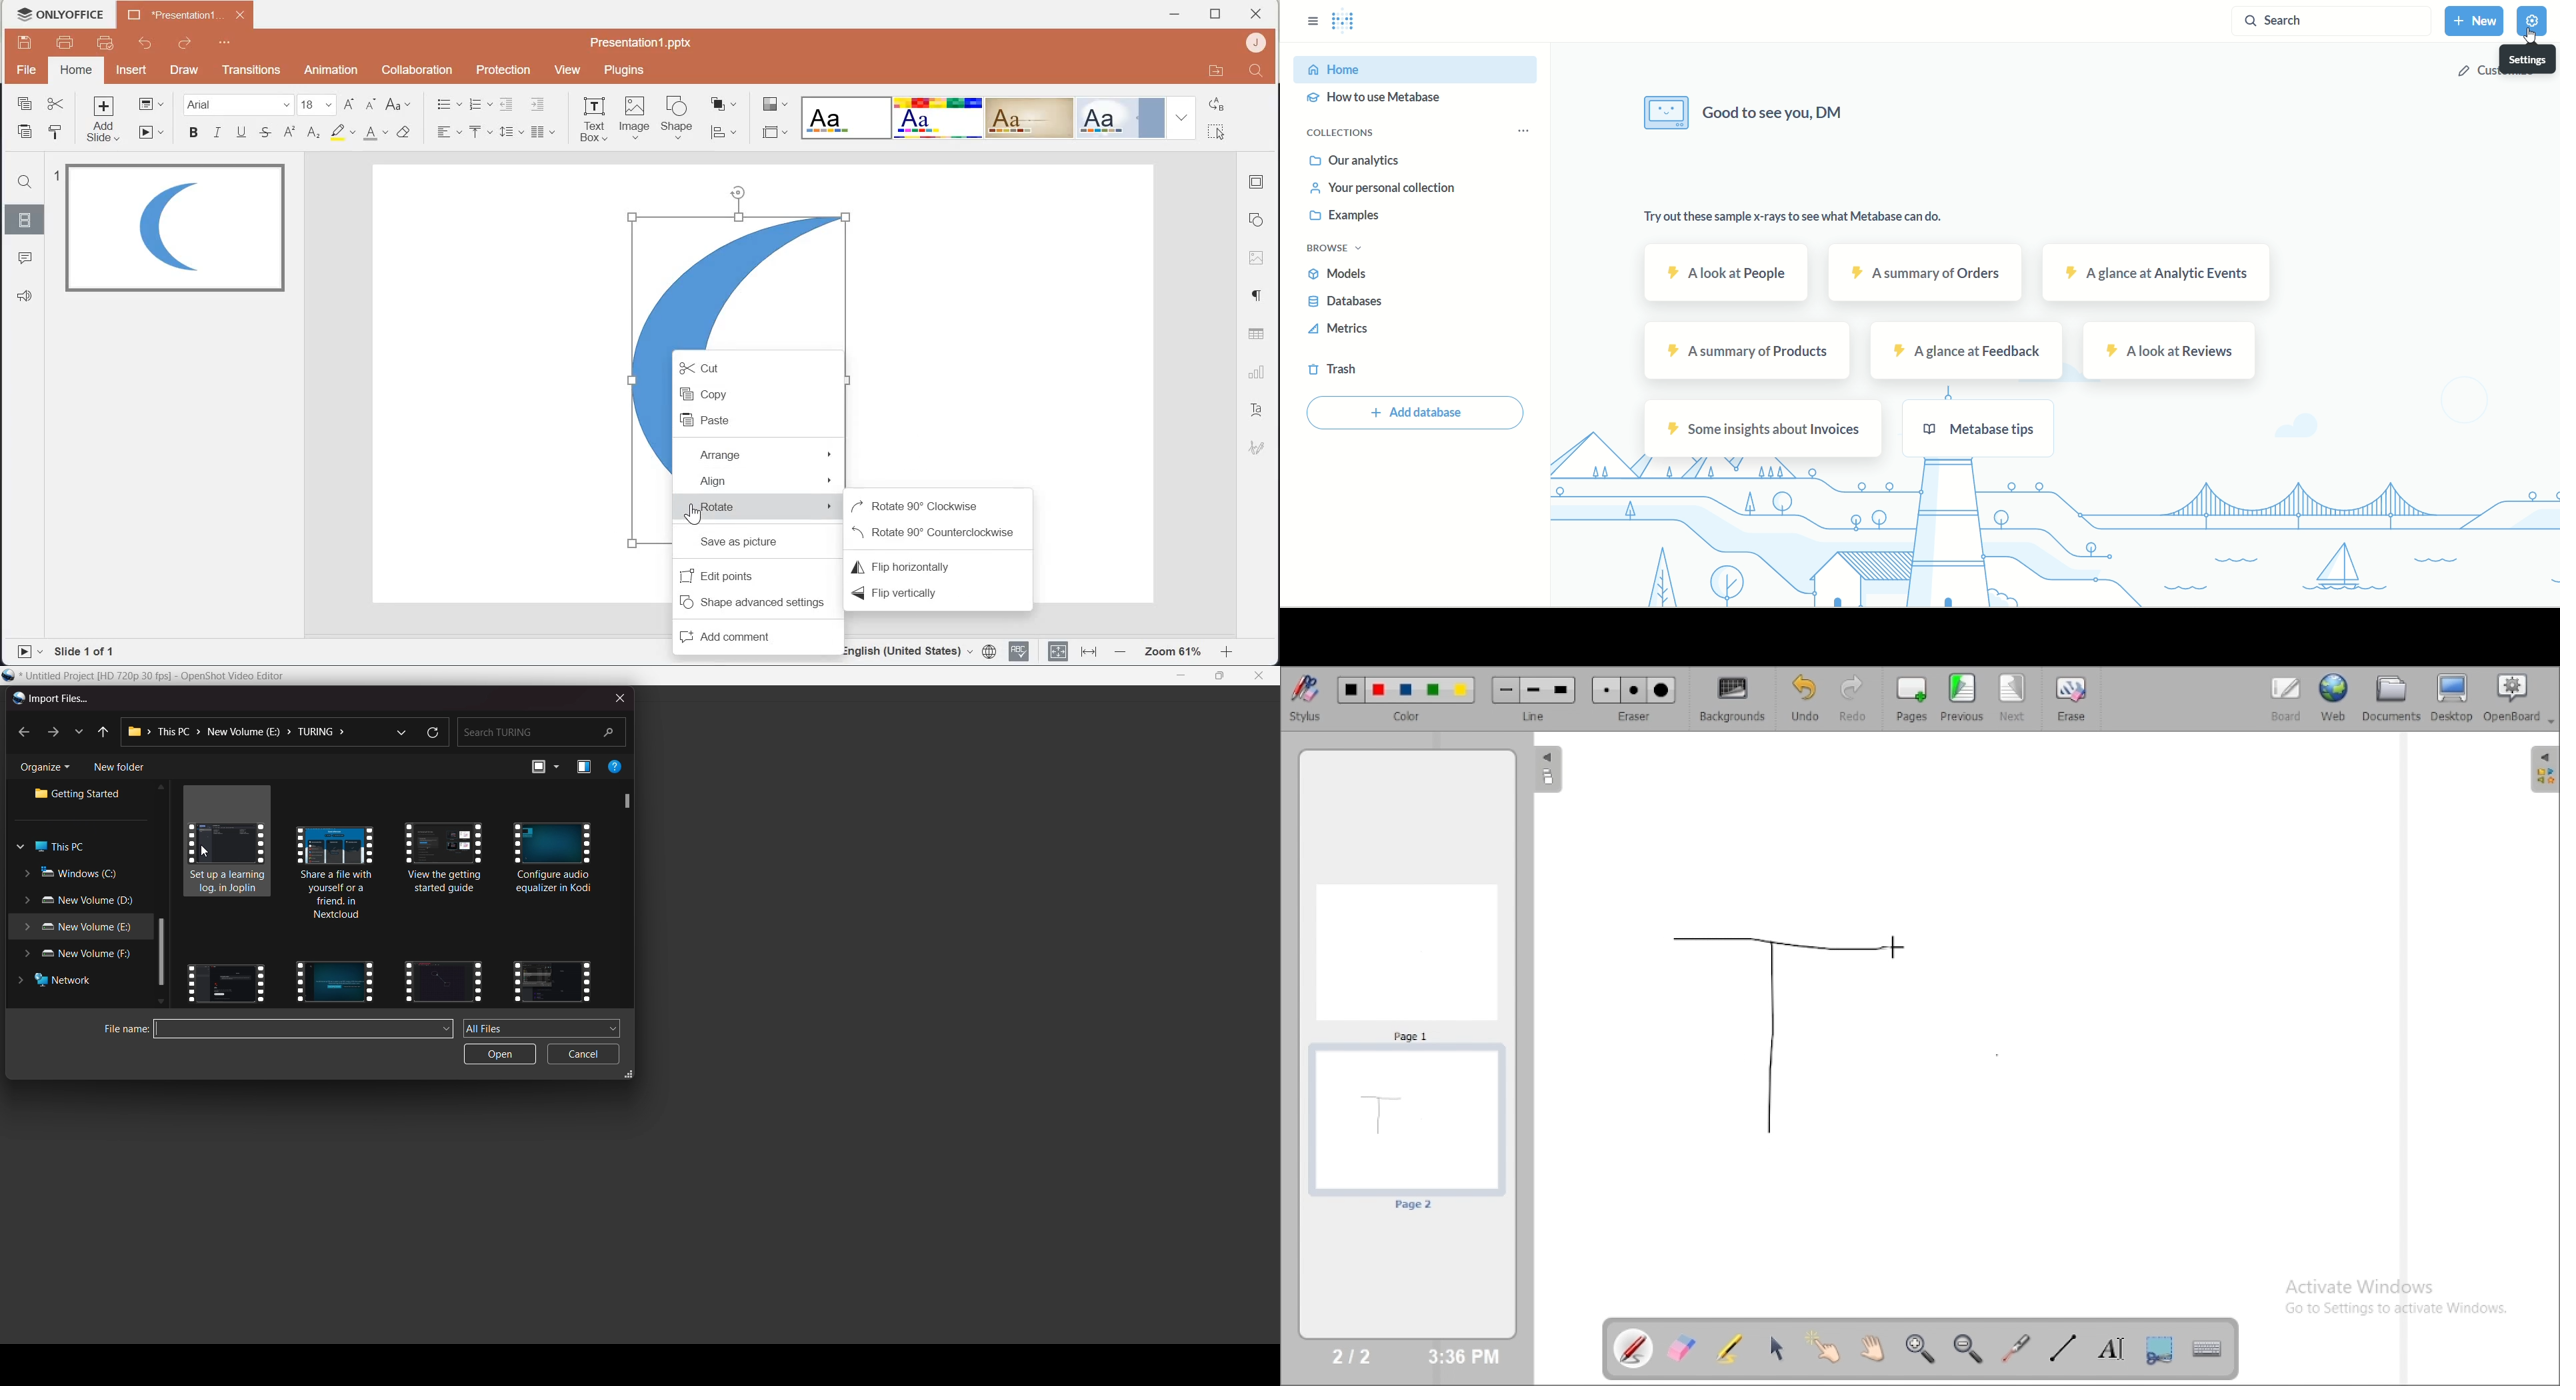  I want to click on Flip horizontally, so click(936, 565).